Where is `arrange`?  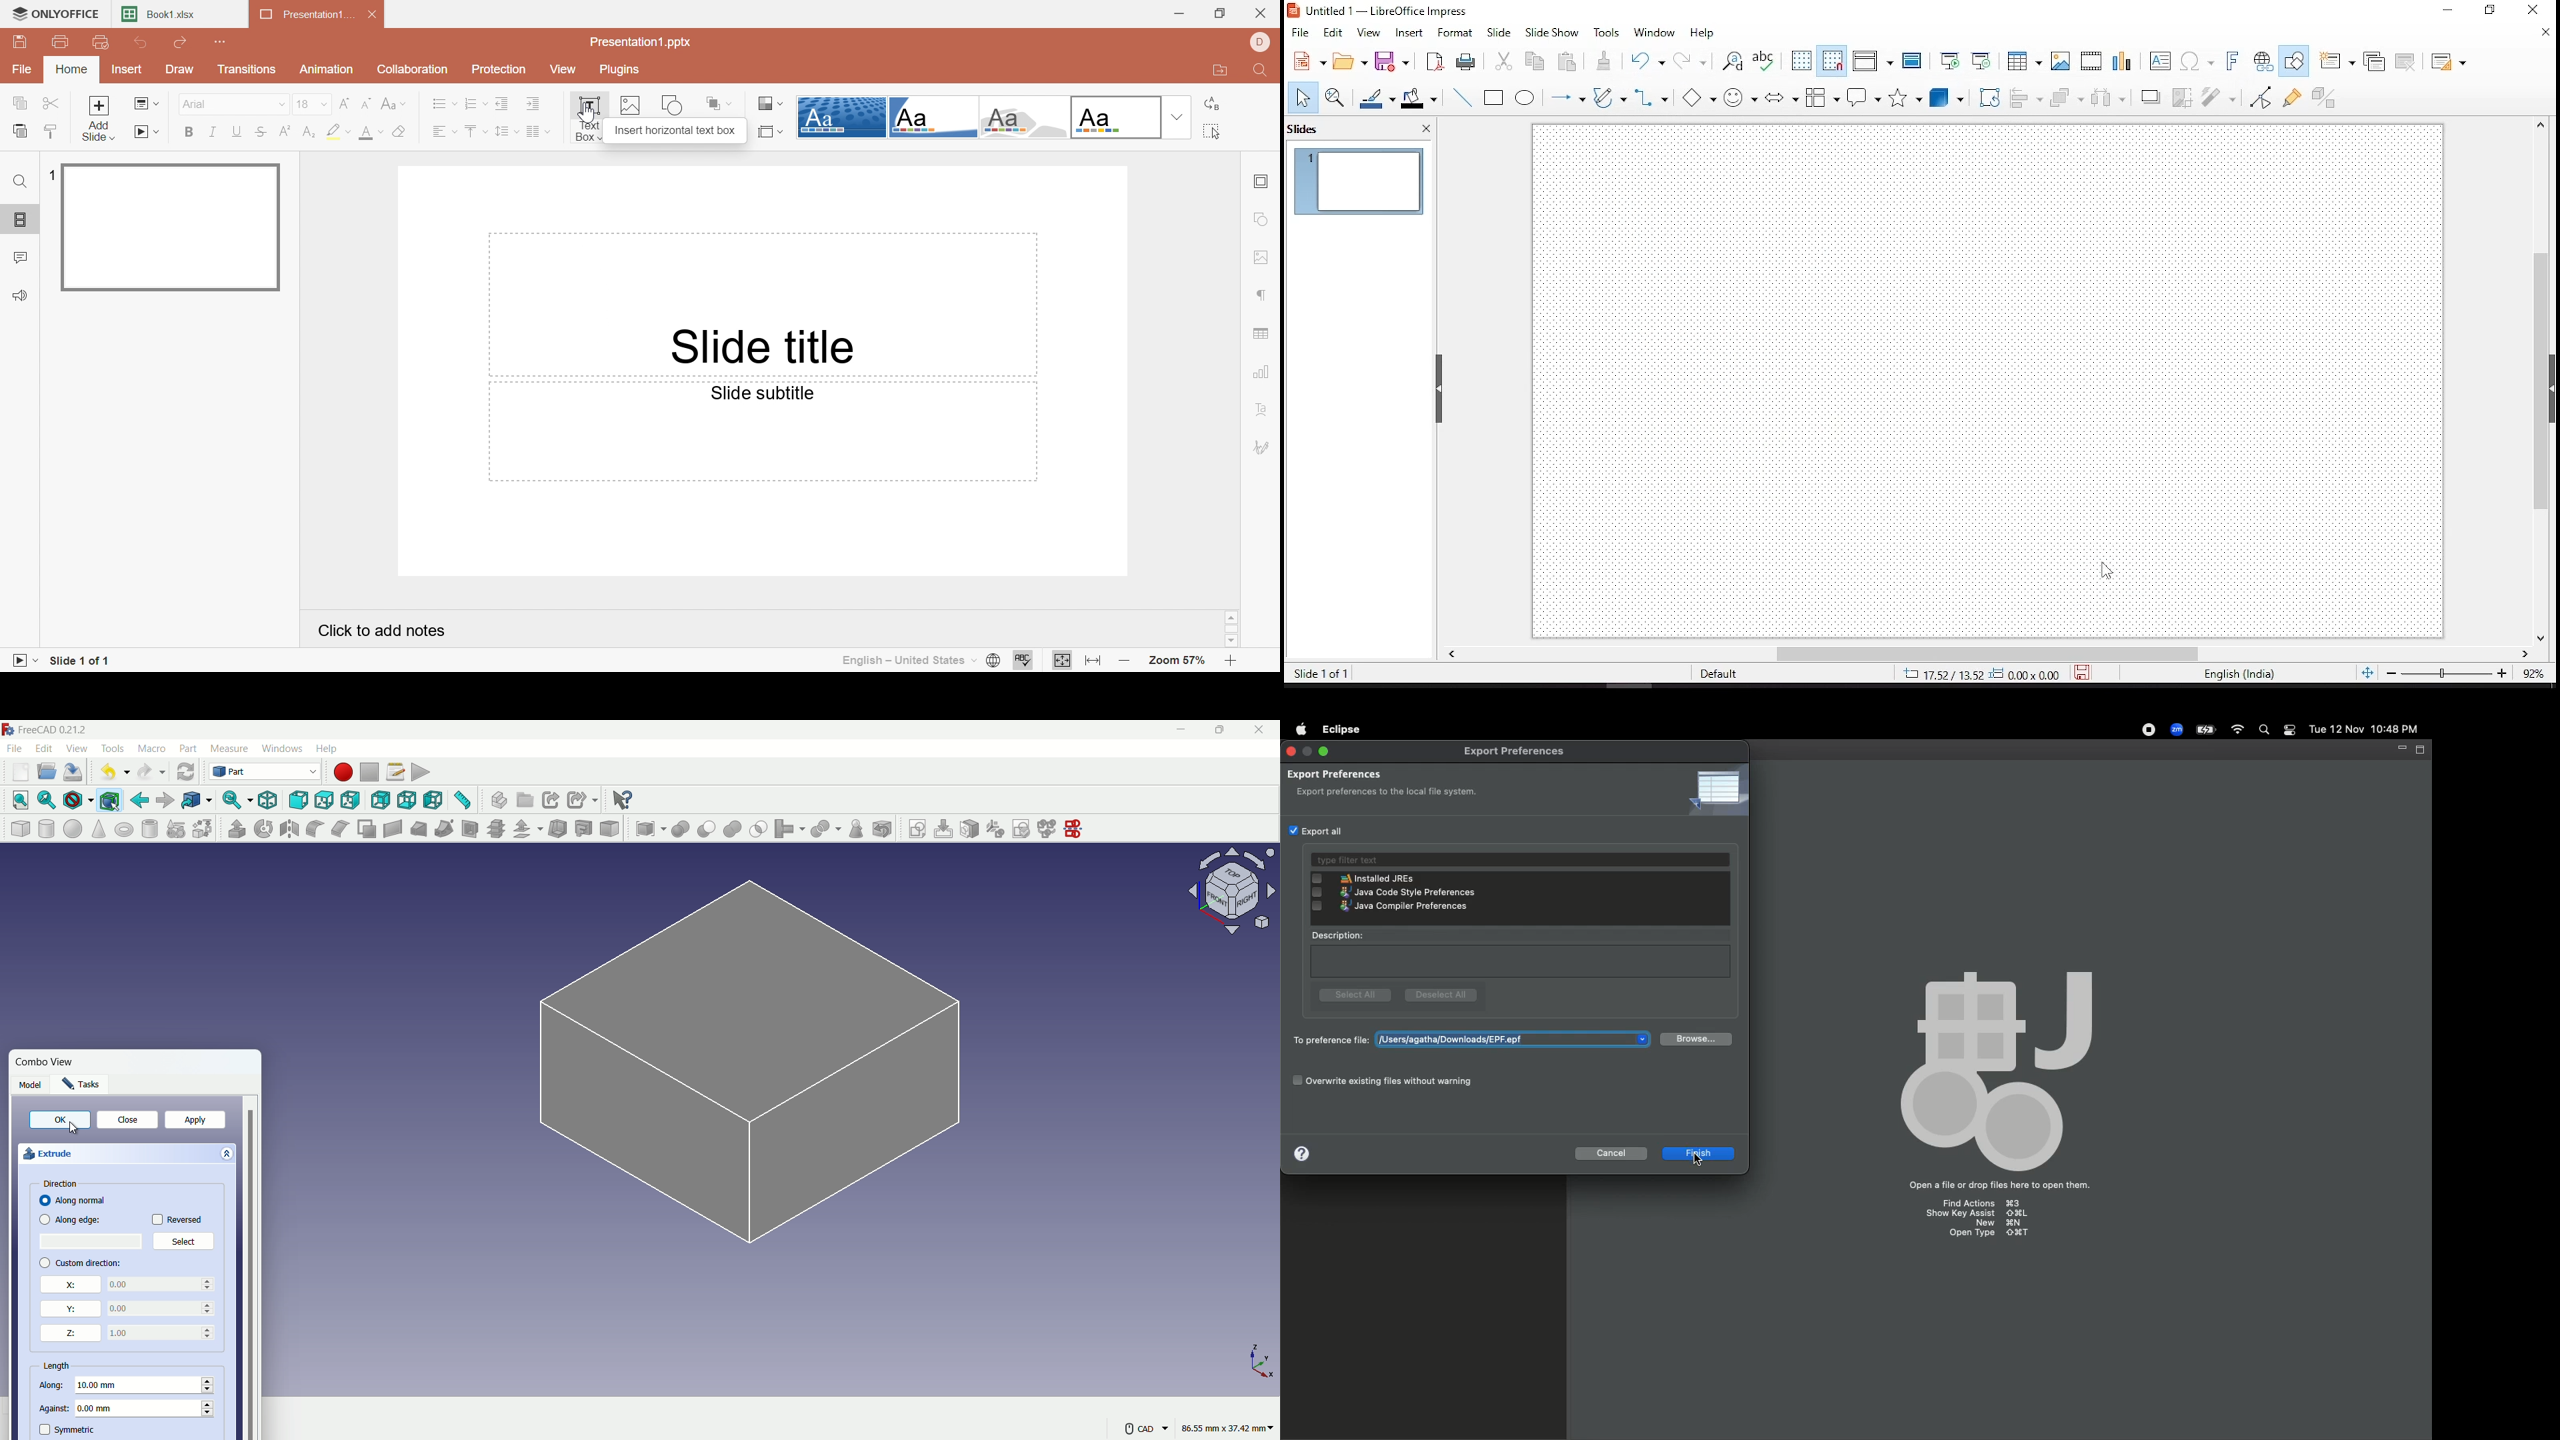
arrange is located at coordinates (2065, 99).